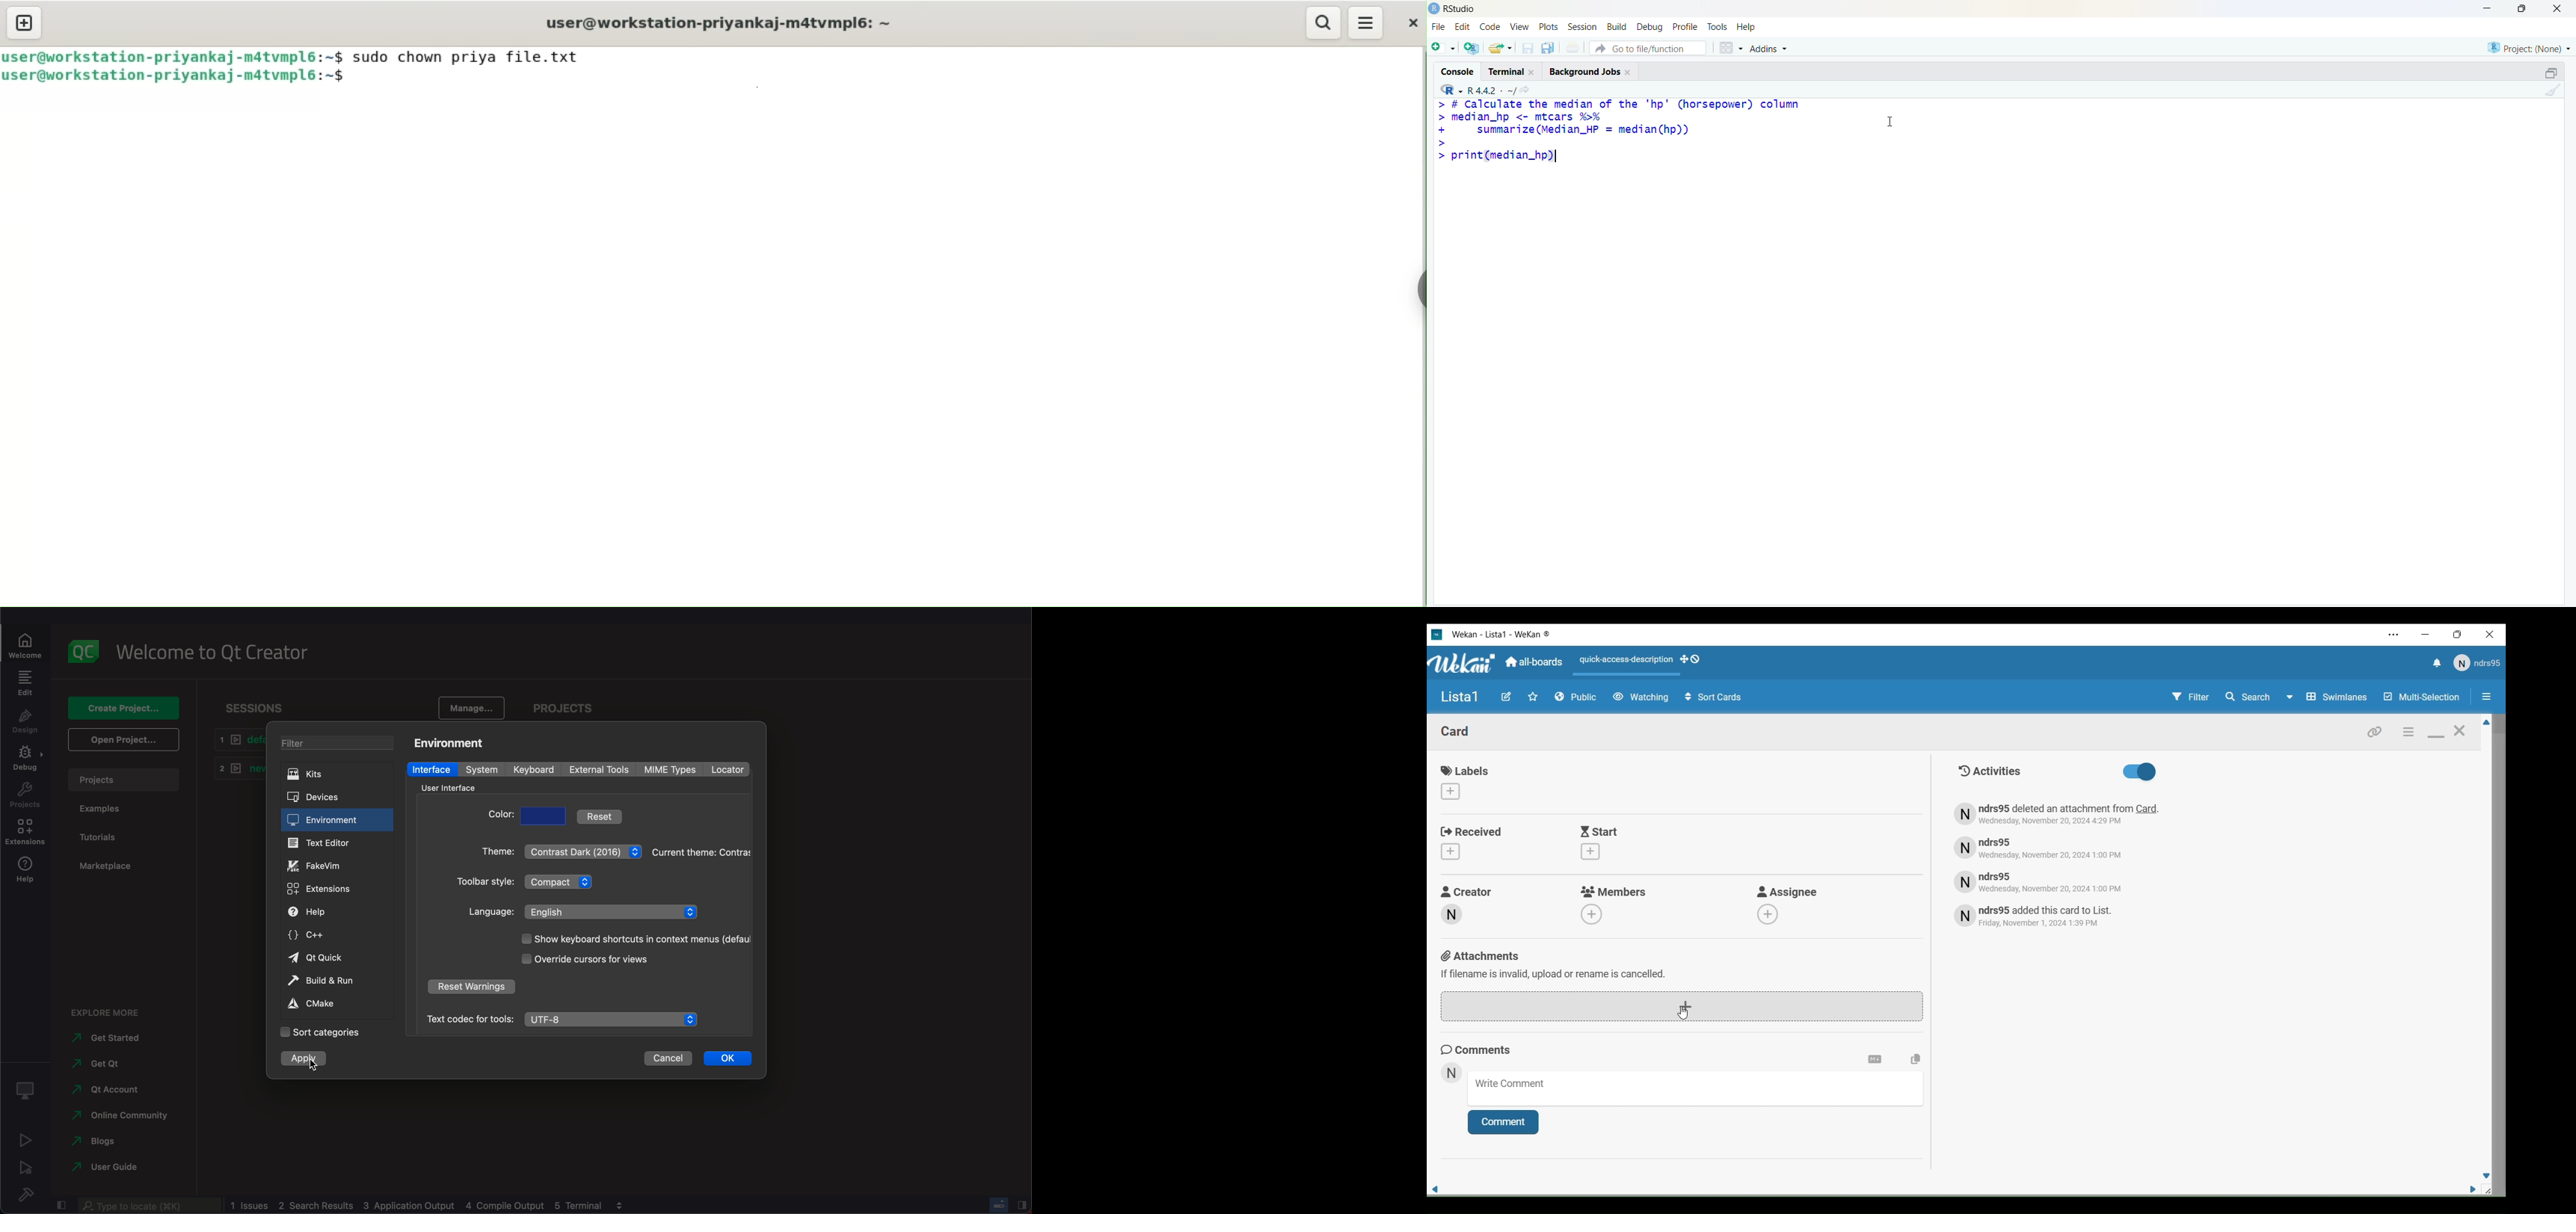 The height and width of the screenshot is (1232, 2576). Describe the element at coordinates (1444, 48) in the screenshot. I see `open file as` at that location.